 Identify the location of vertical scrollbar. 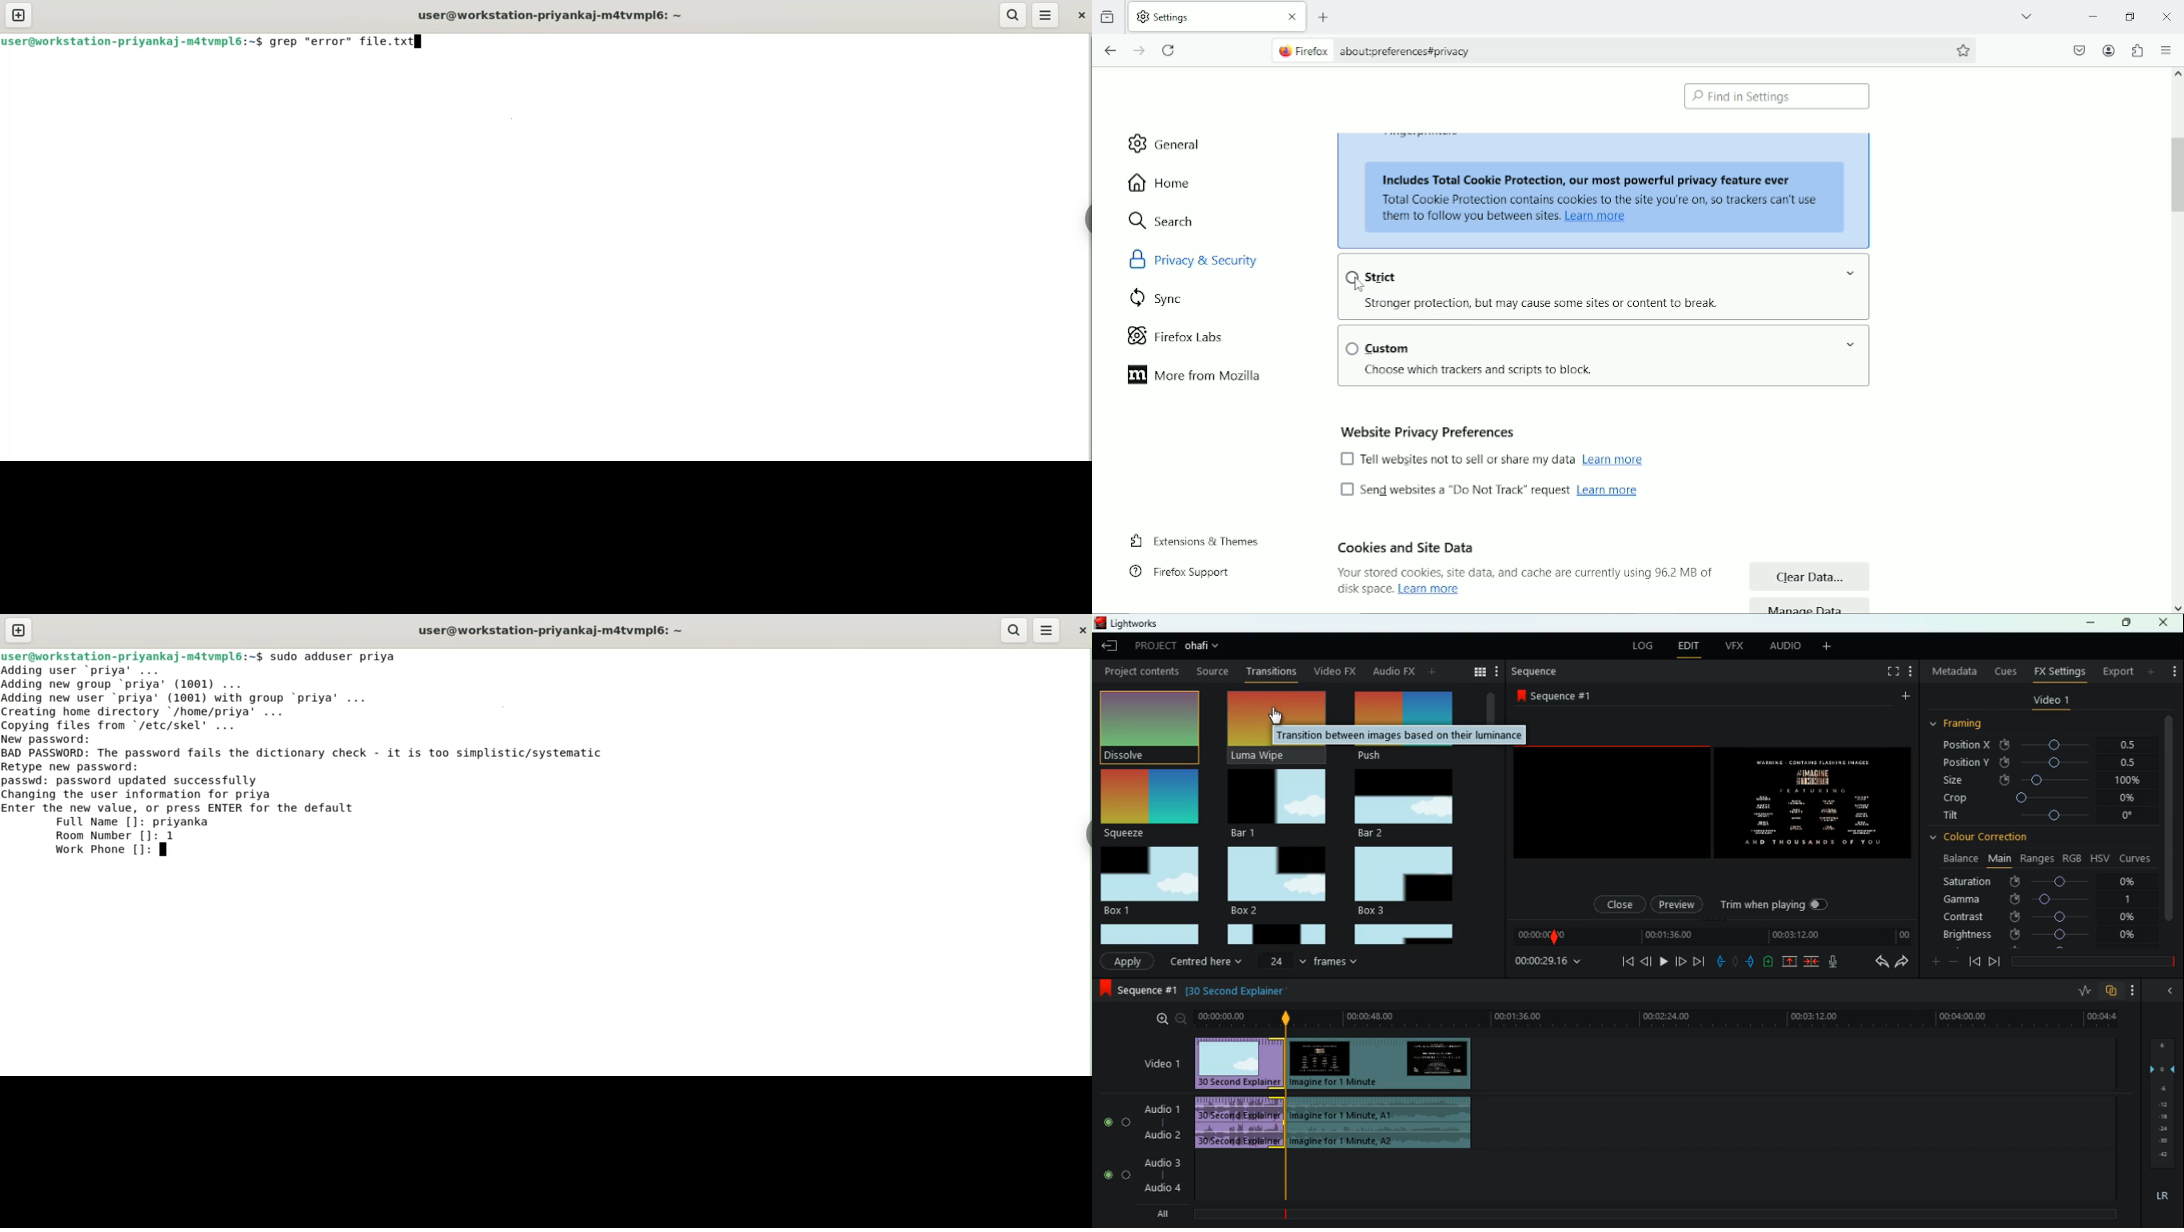
(2177, 341).